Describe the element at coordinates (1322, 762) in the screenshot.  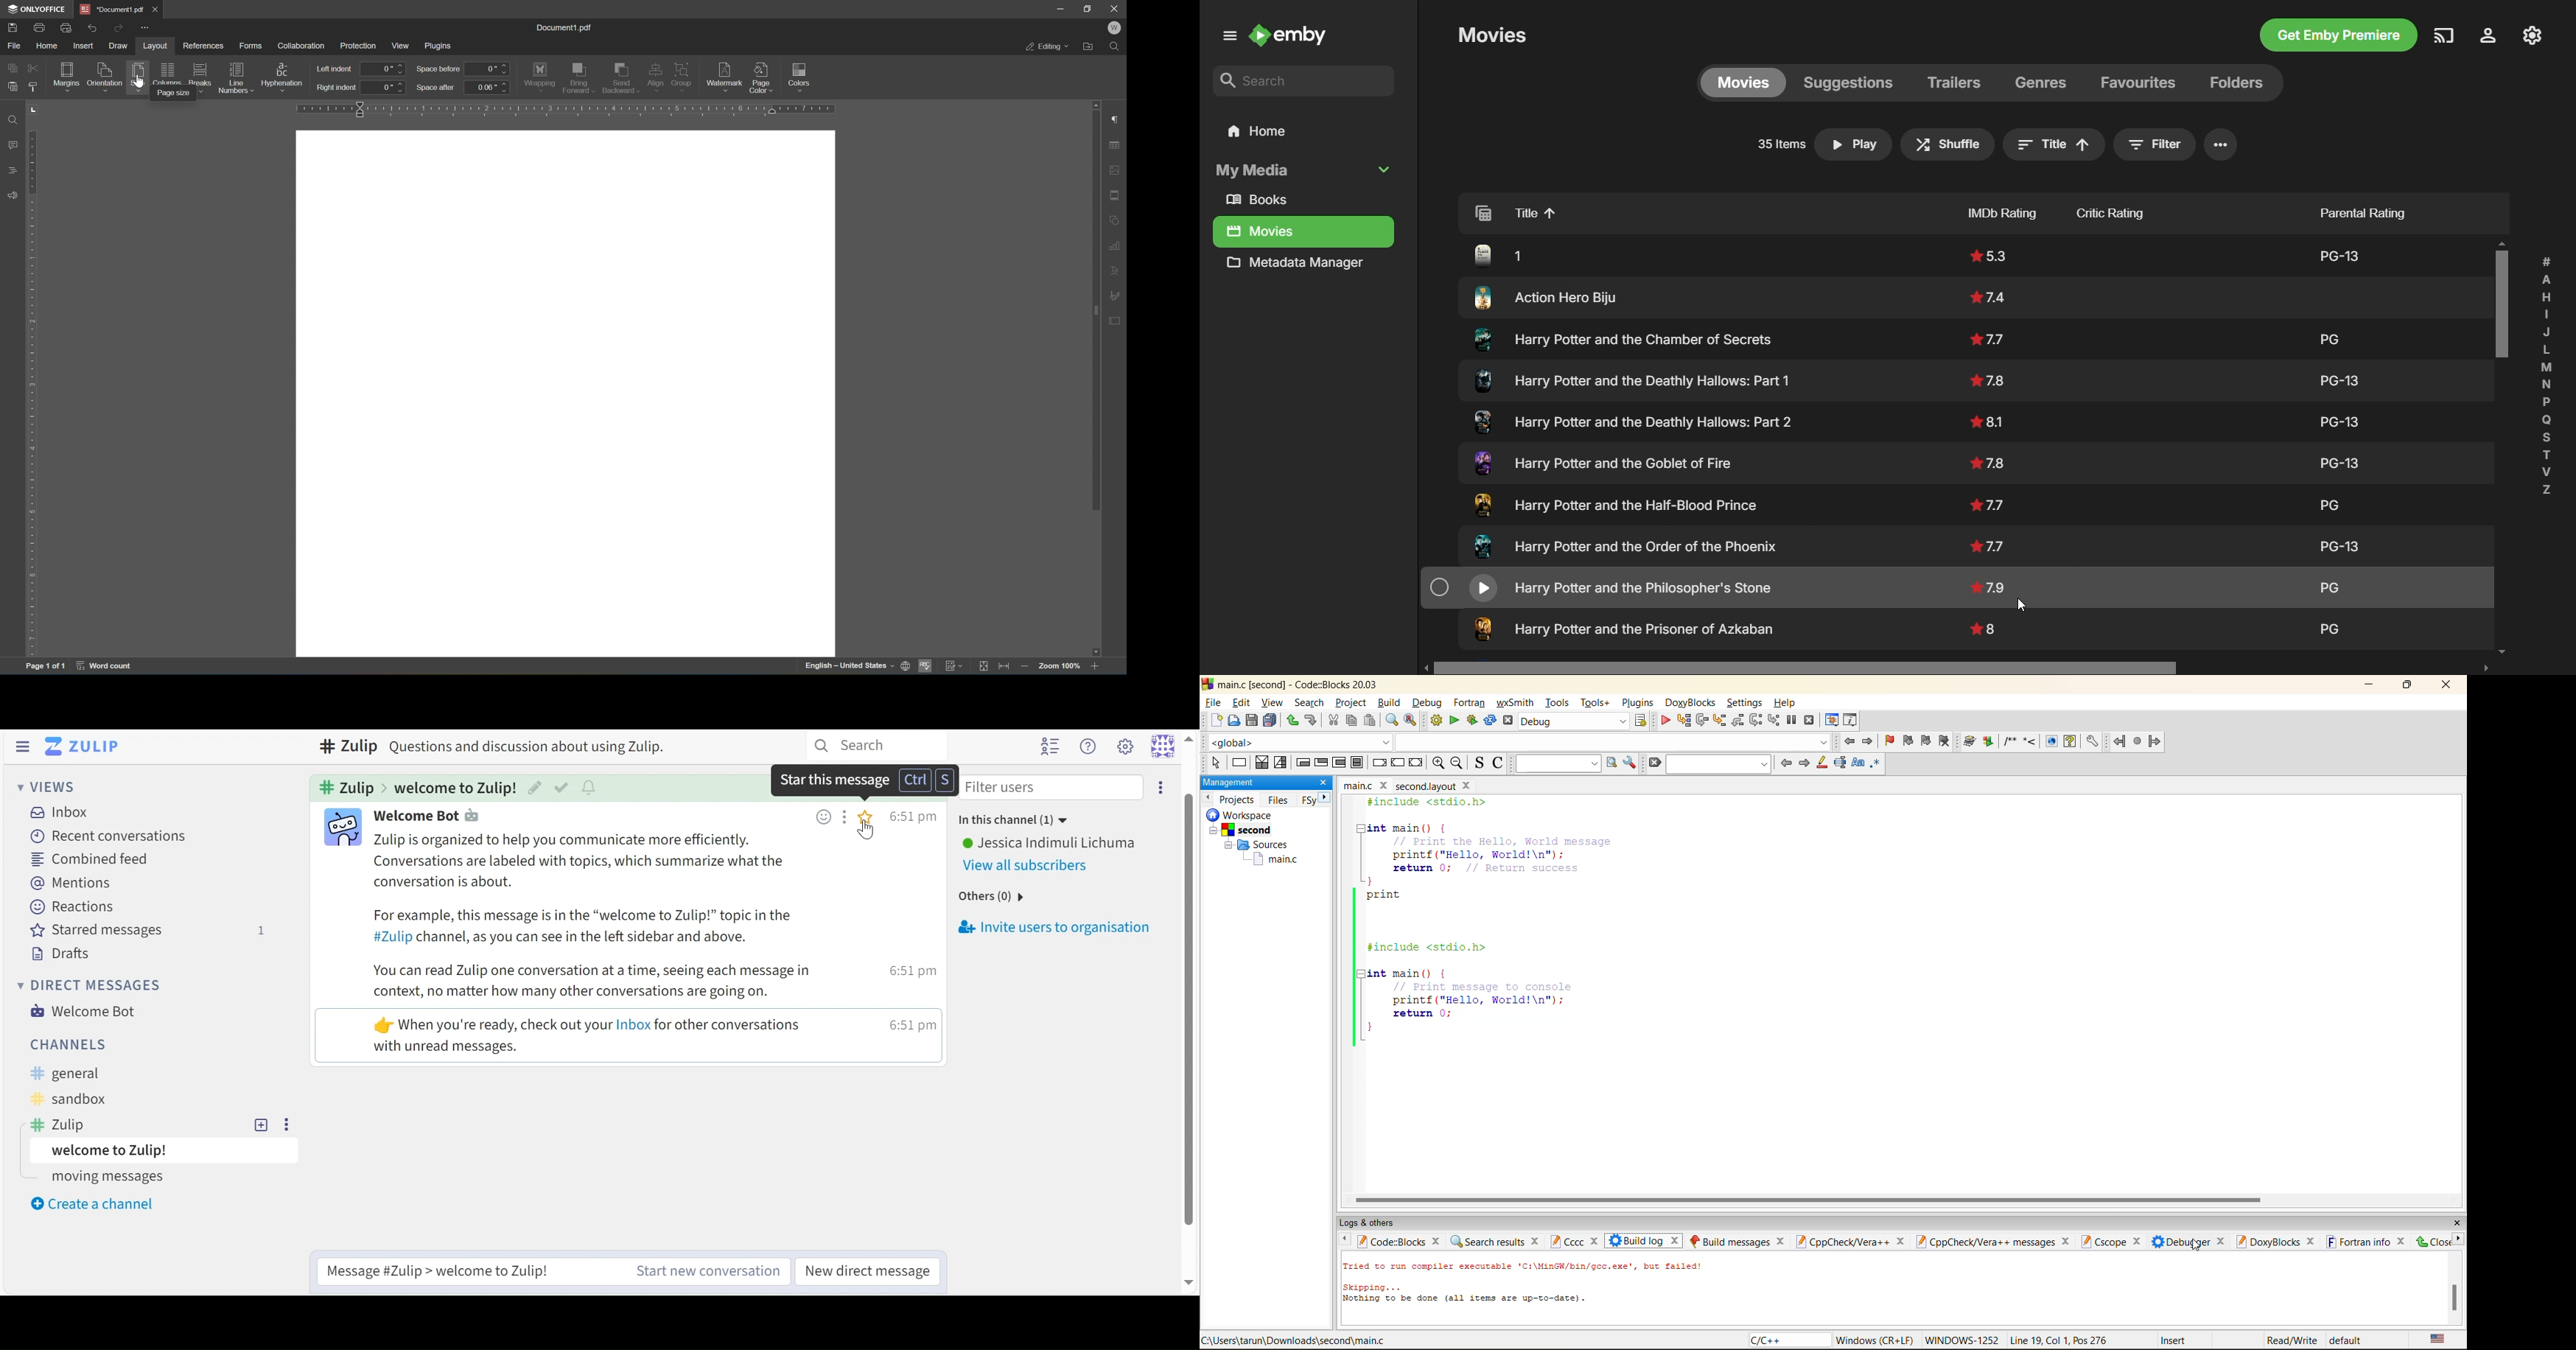
I see `exit condition loop` at that location.